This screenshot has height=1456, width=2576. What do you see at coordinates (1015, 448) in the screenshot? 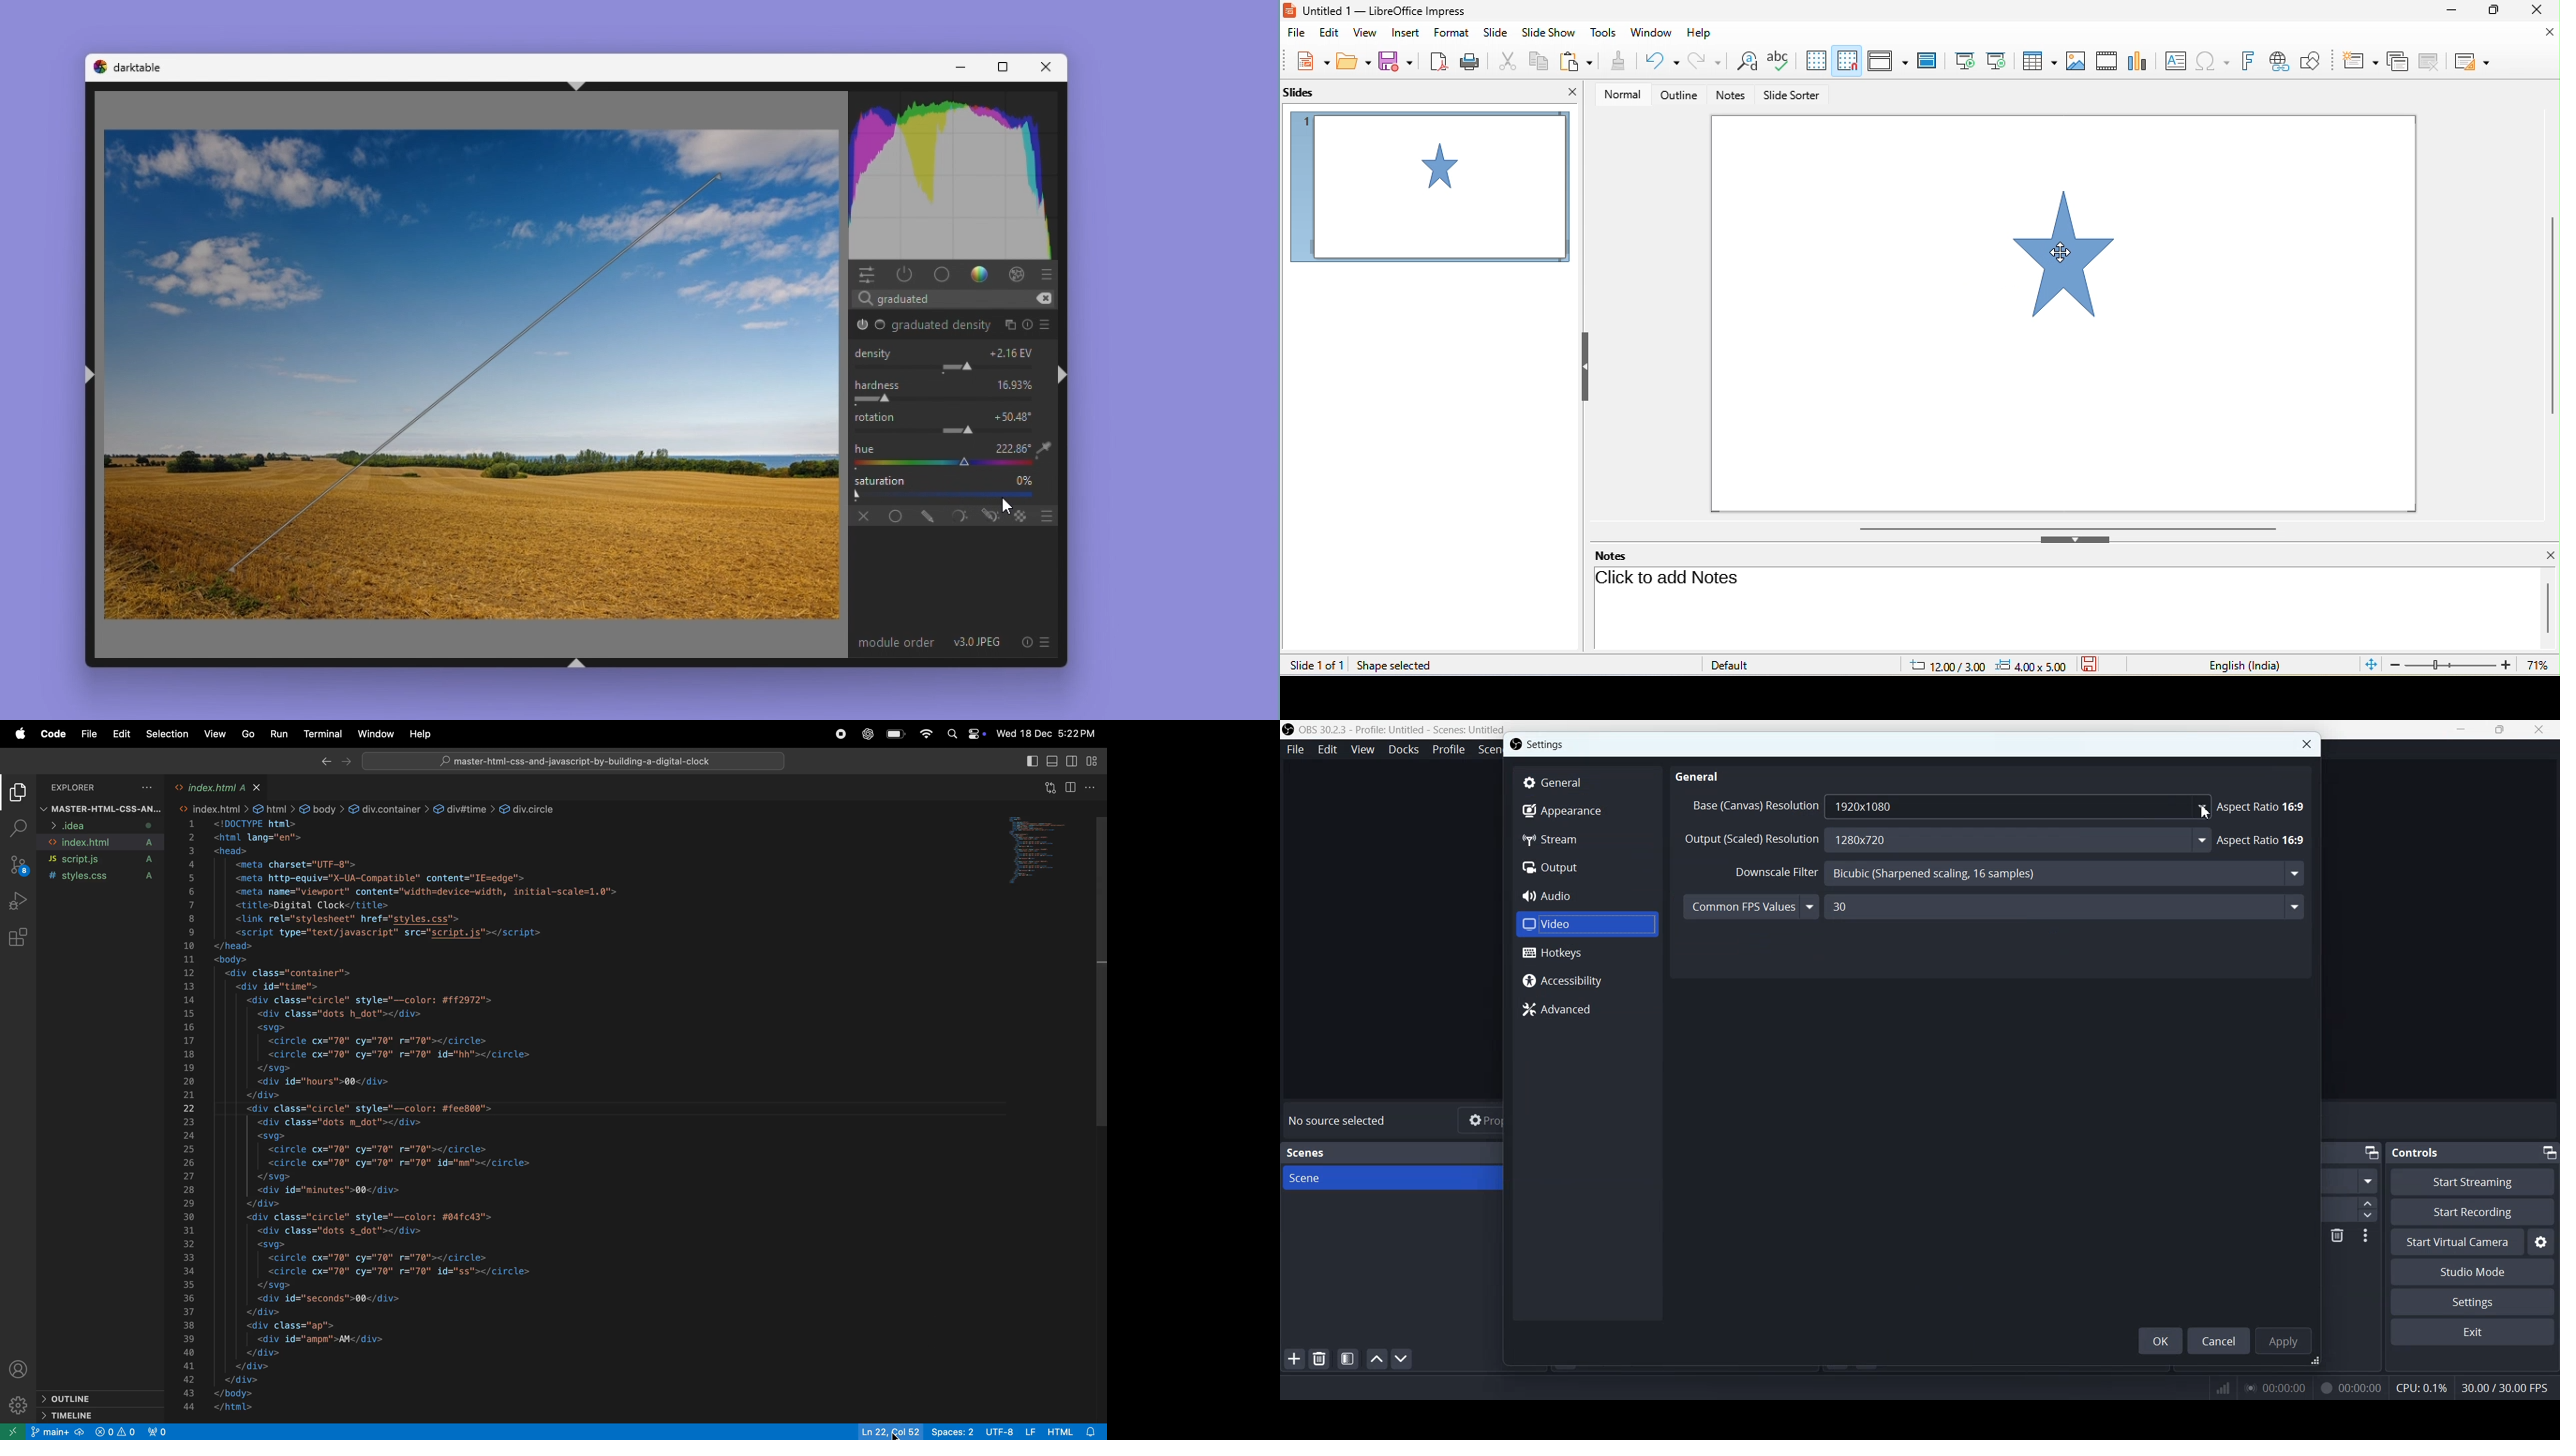
I see `+0.00` at bounding box center [1015, 448].